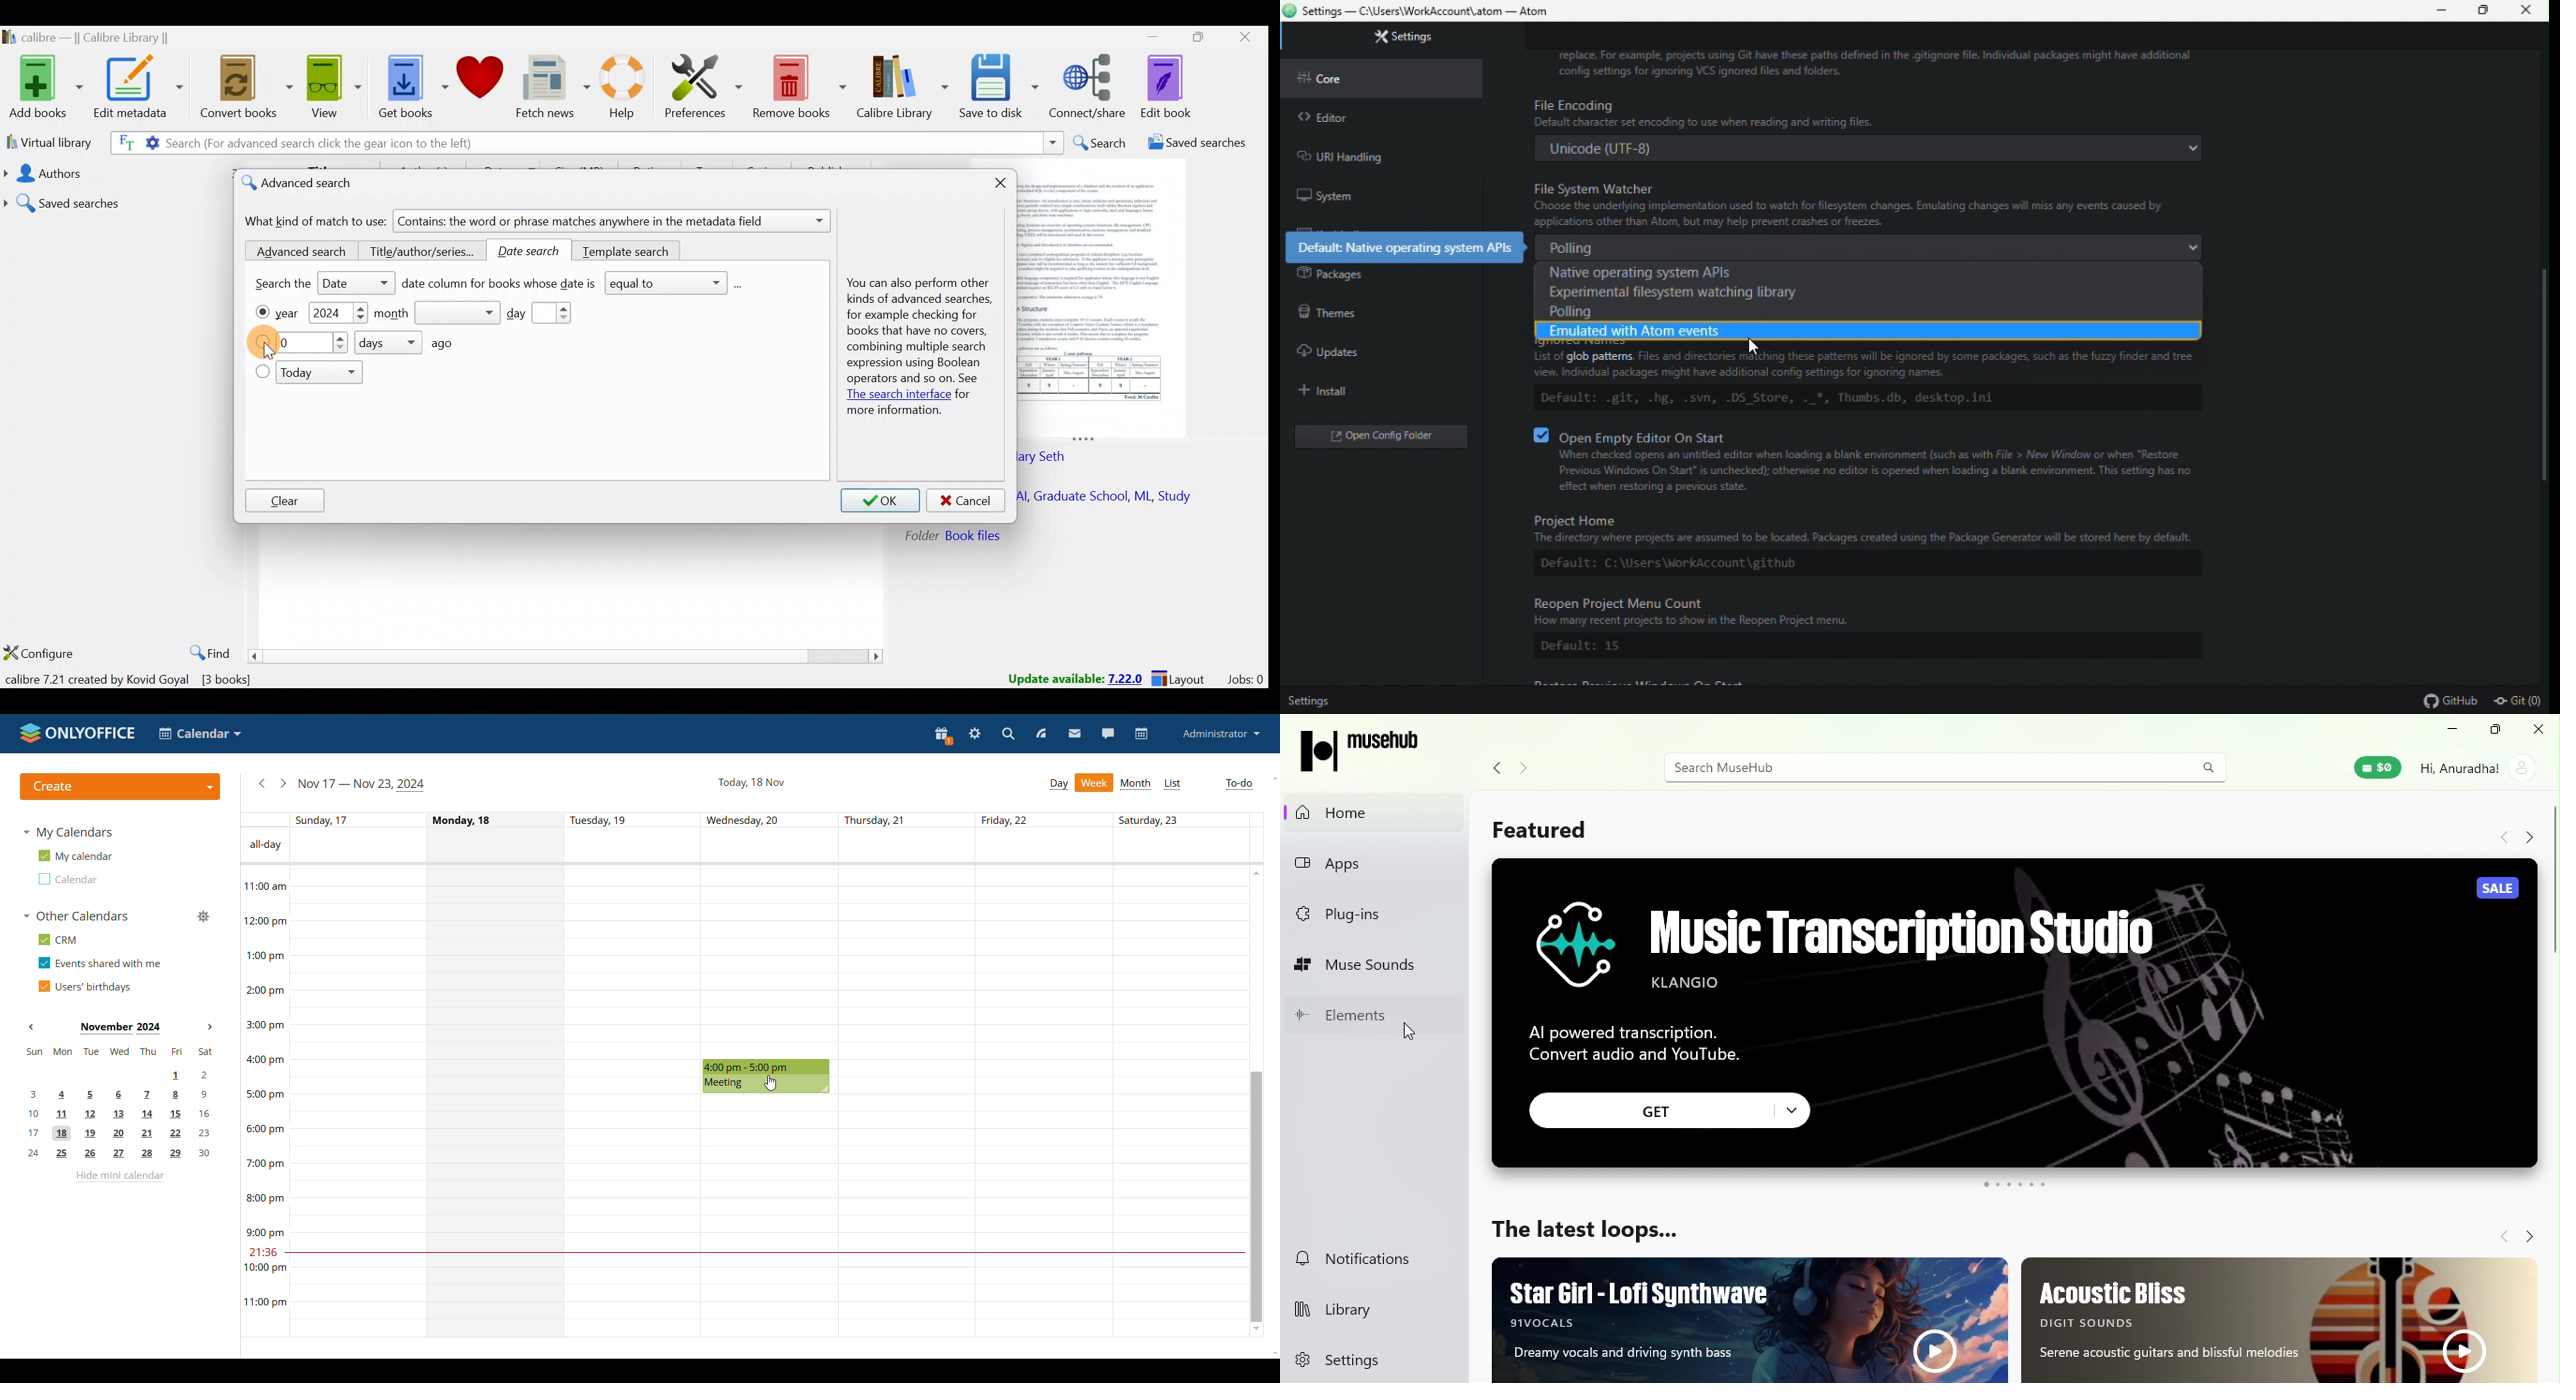 The width and height of the screenshot is (2576, 1400). I want to click on time line, so click(263, 1101).